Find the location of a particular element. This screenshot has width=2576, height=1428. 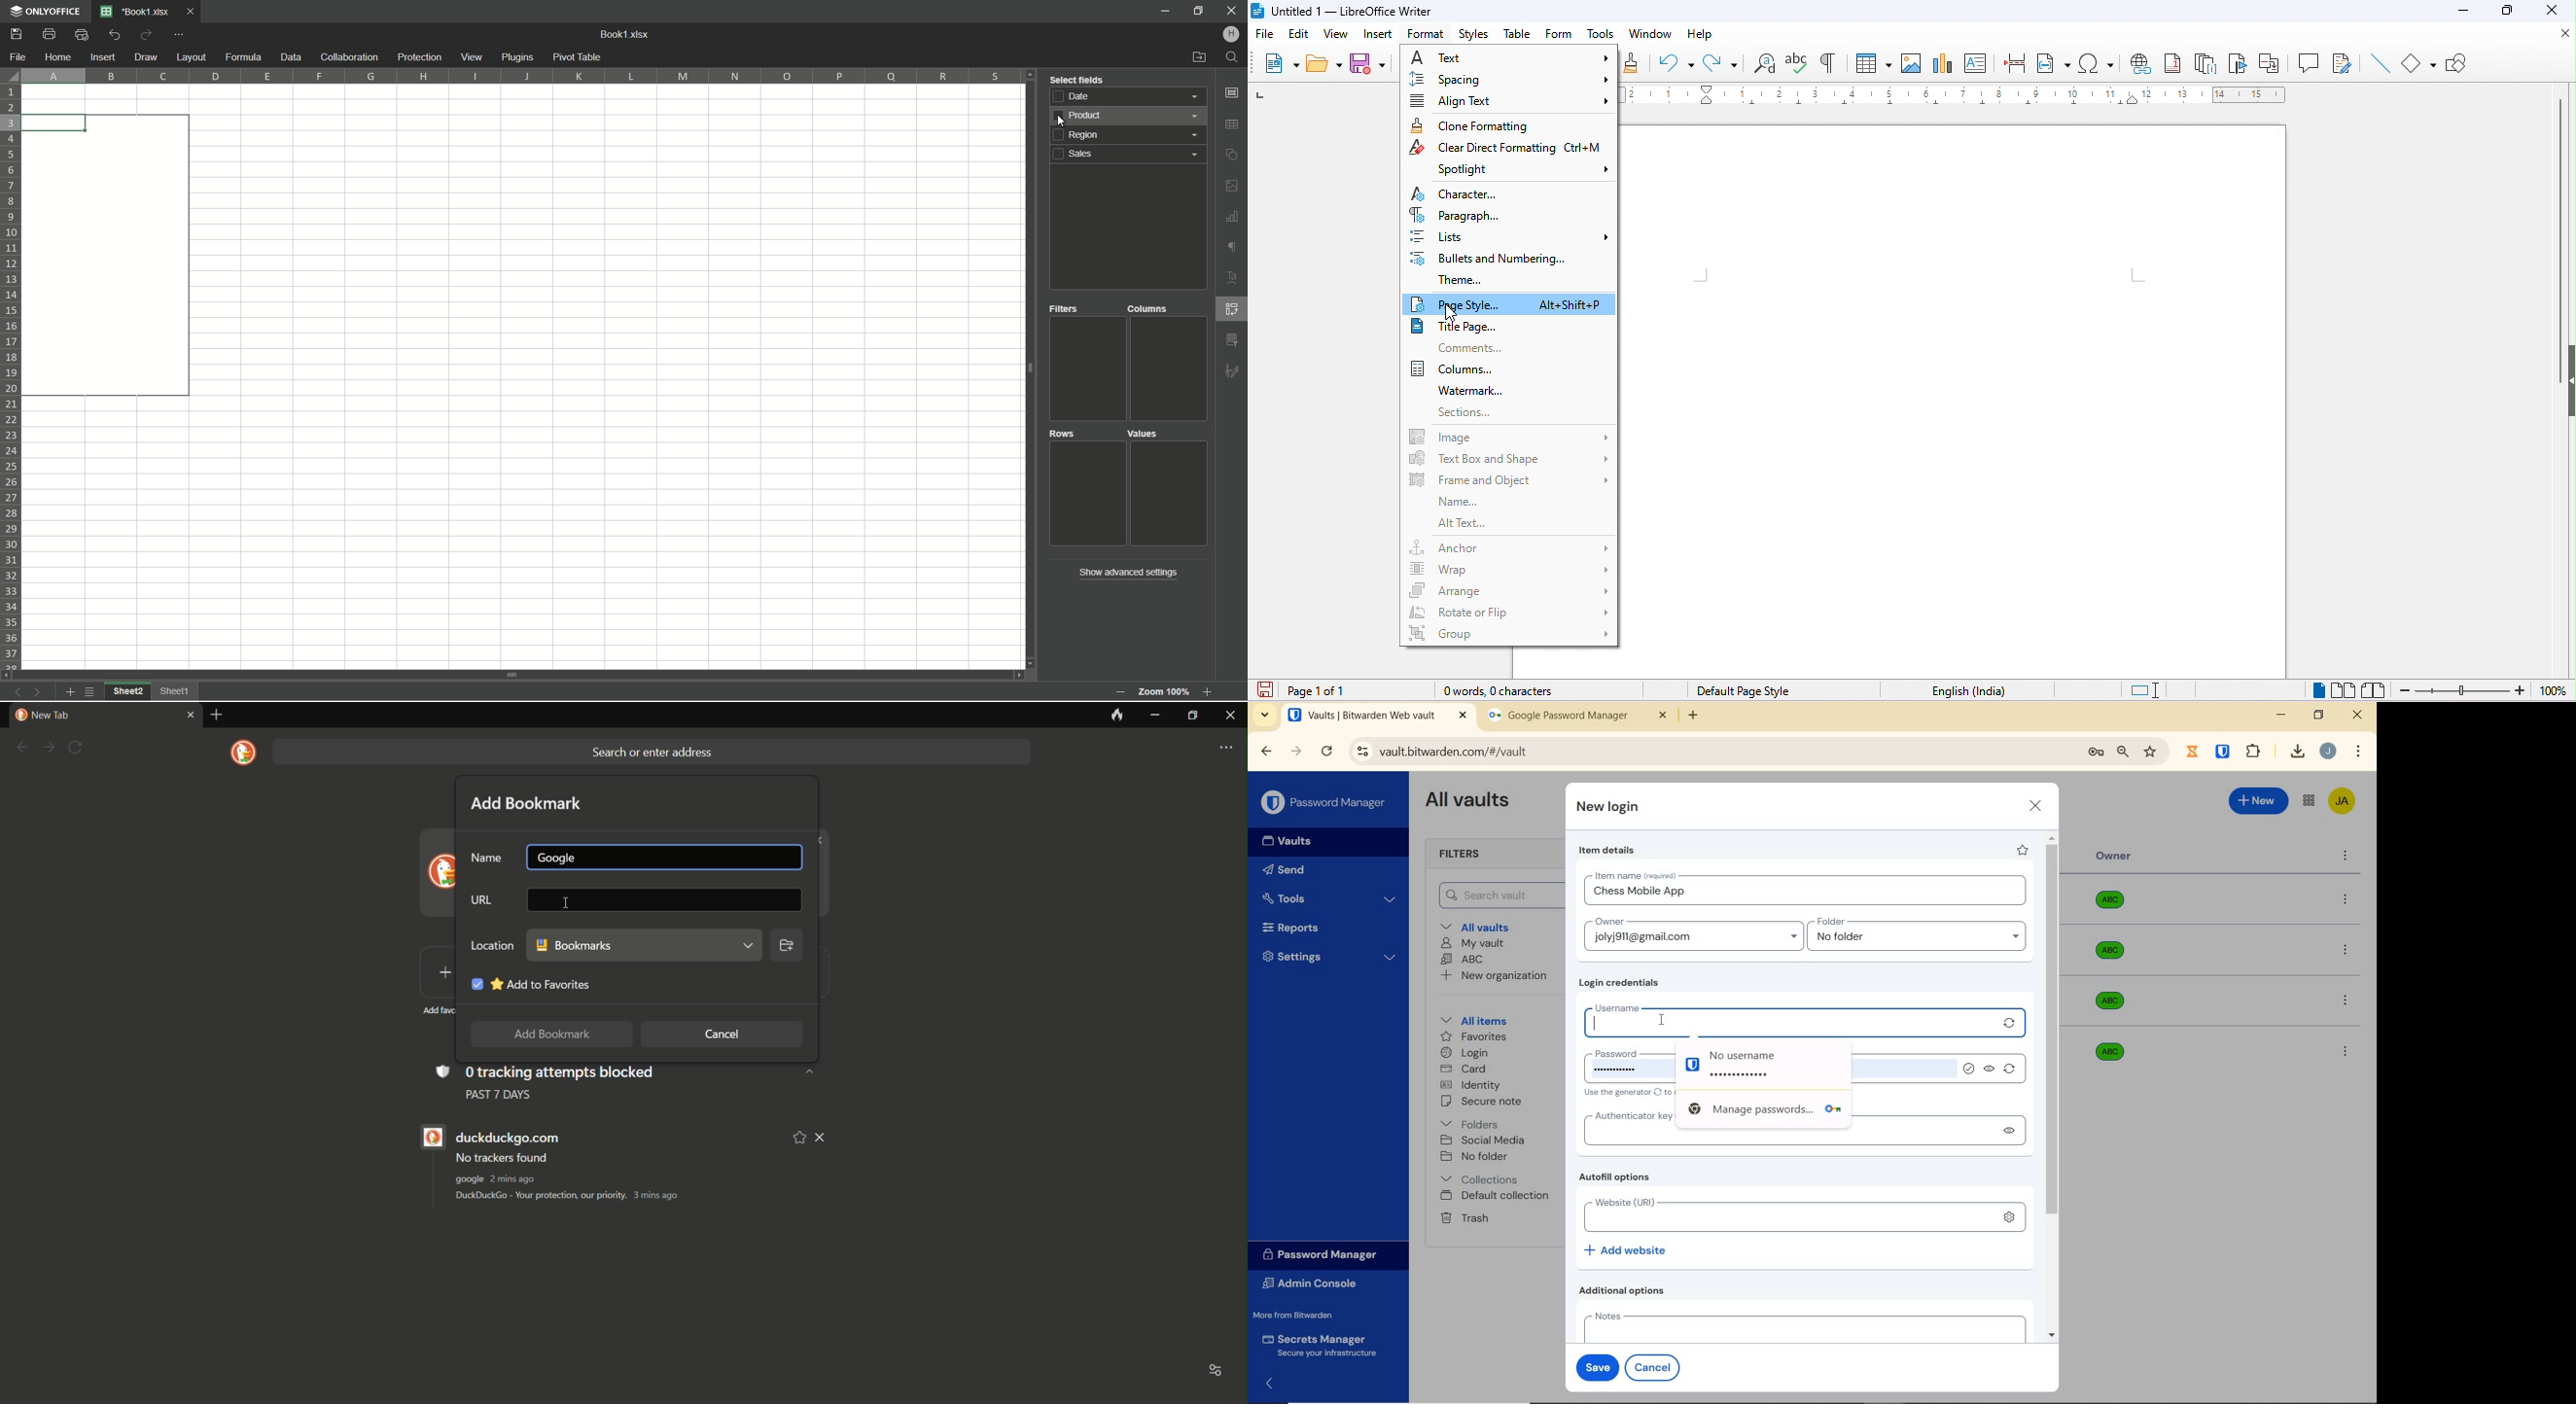

field is located at coordinates (2057, 60).